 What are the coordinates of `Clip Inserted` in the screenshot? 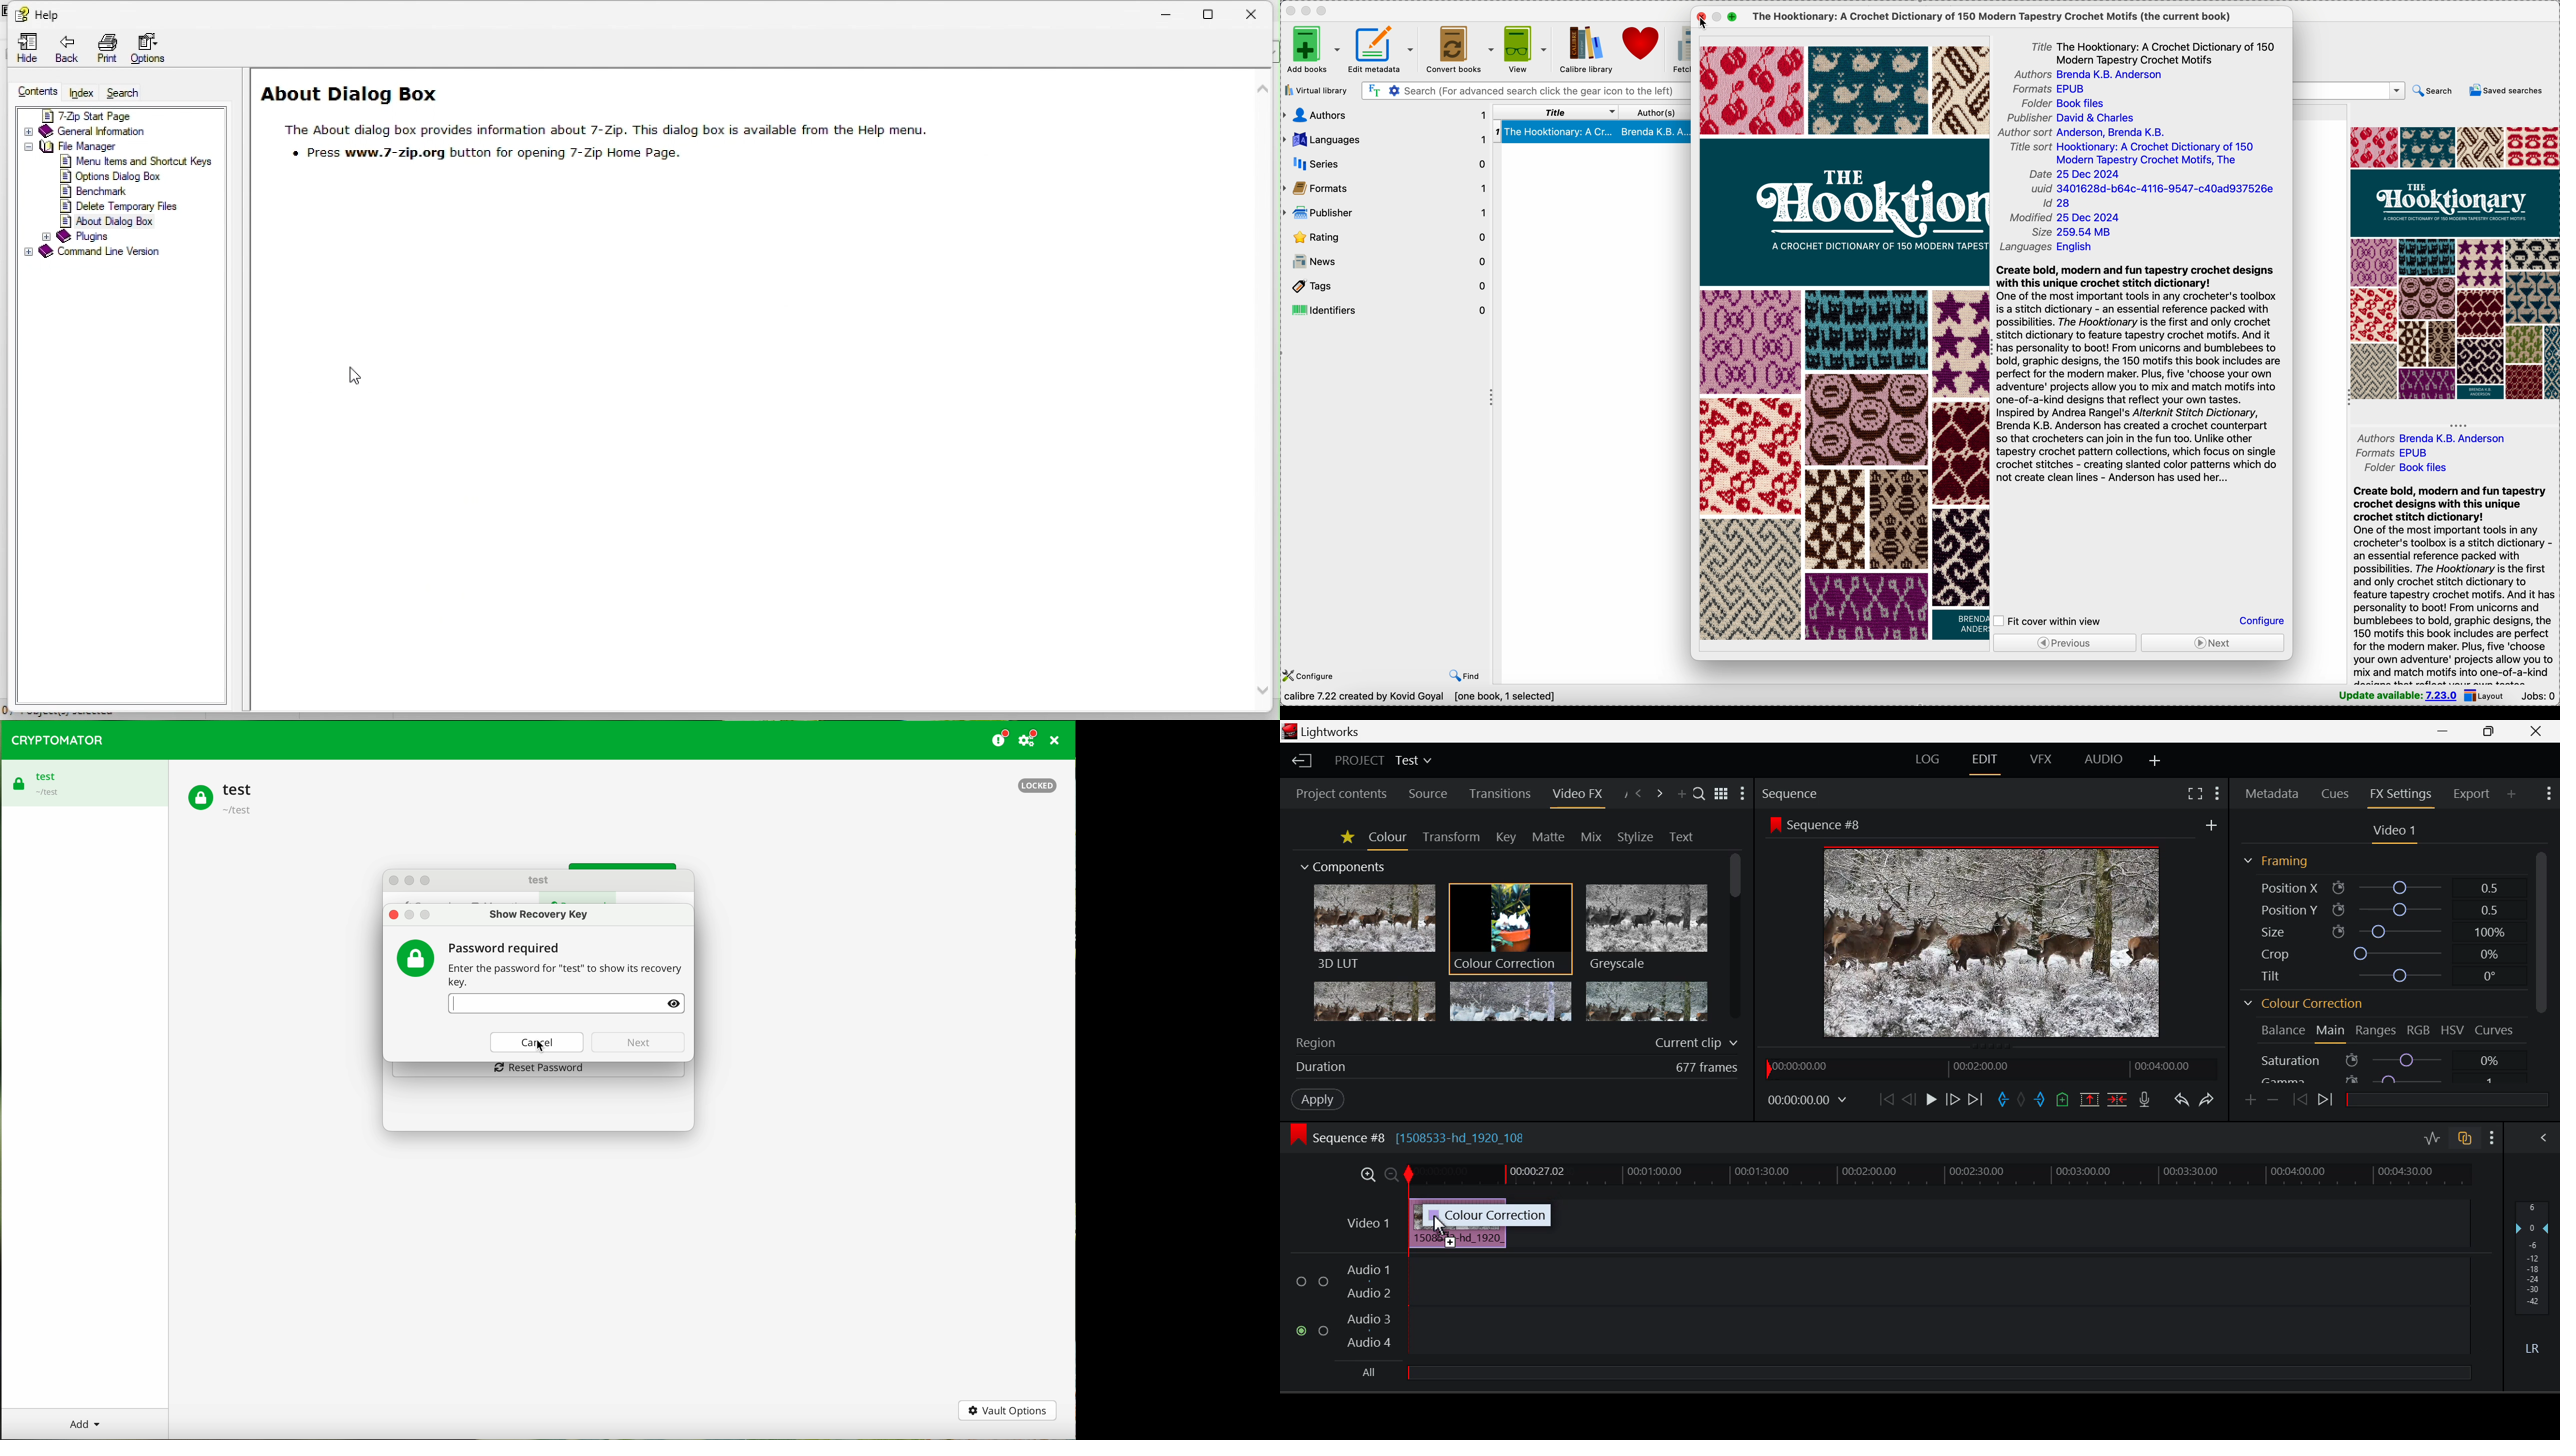 It's located at (1457, 1241).